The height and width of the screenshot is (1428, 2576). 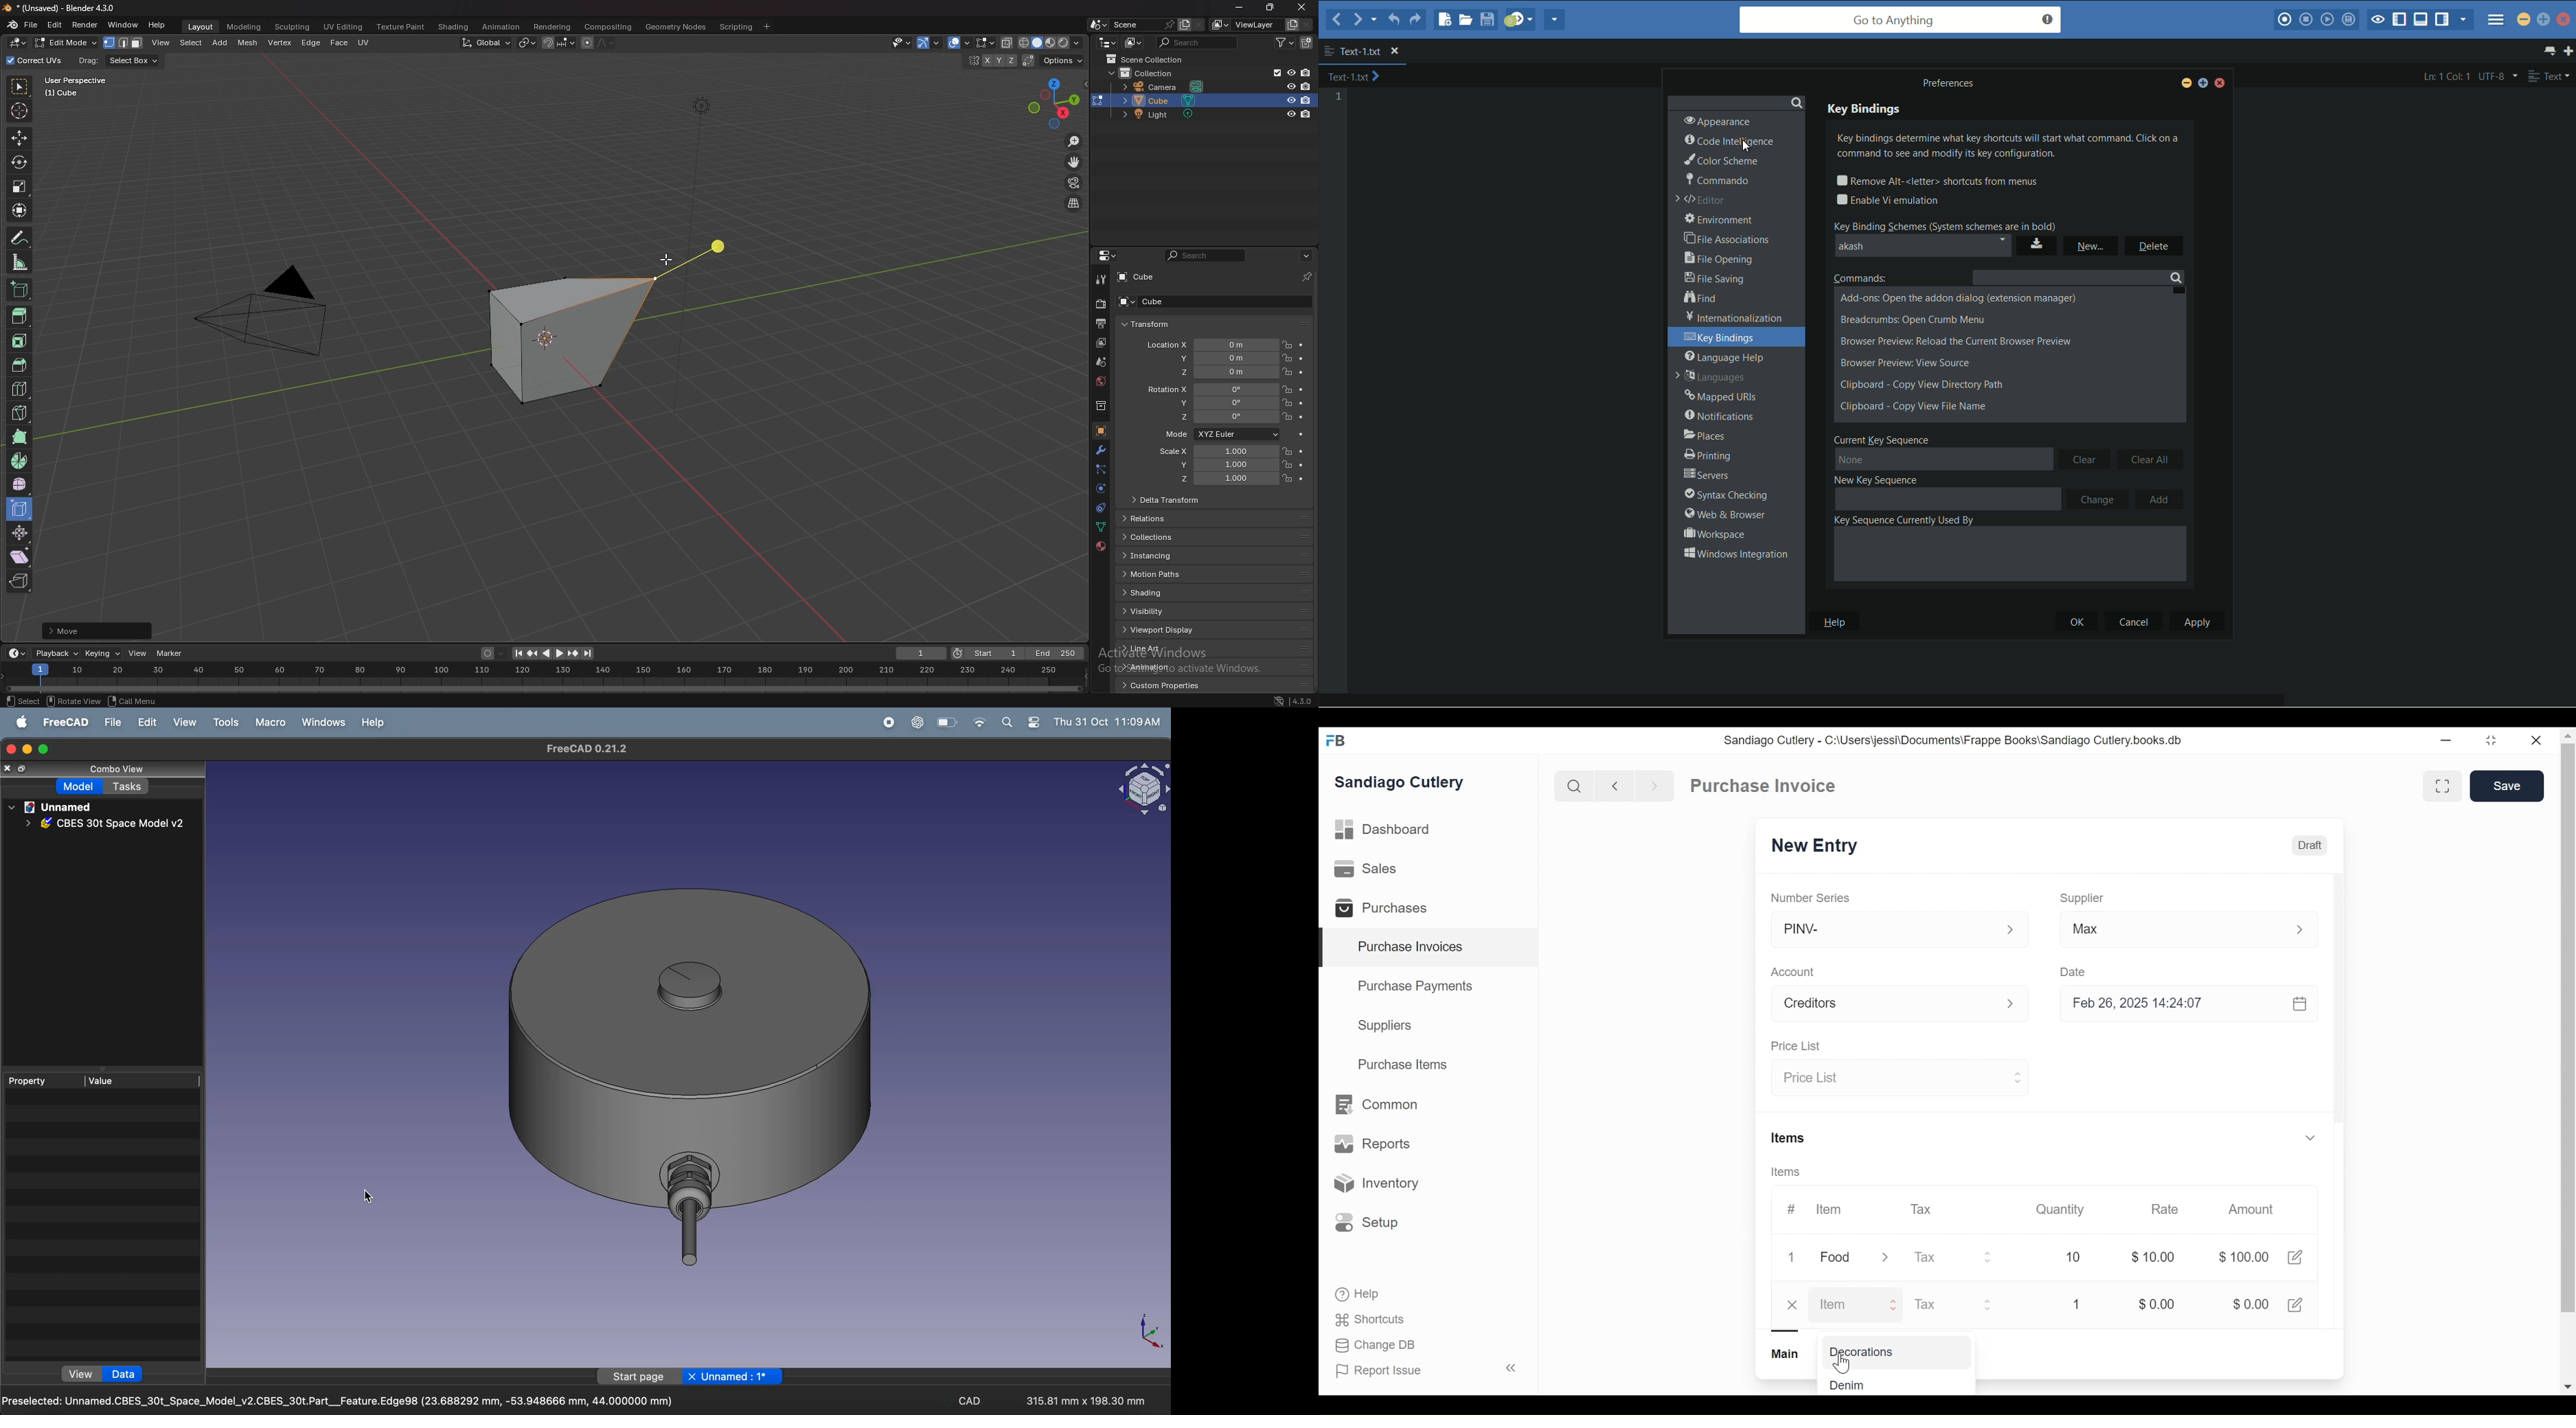 I want to click on Tax, so click(x=1942, y=1257).